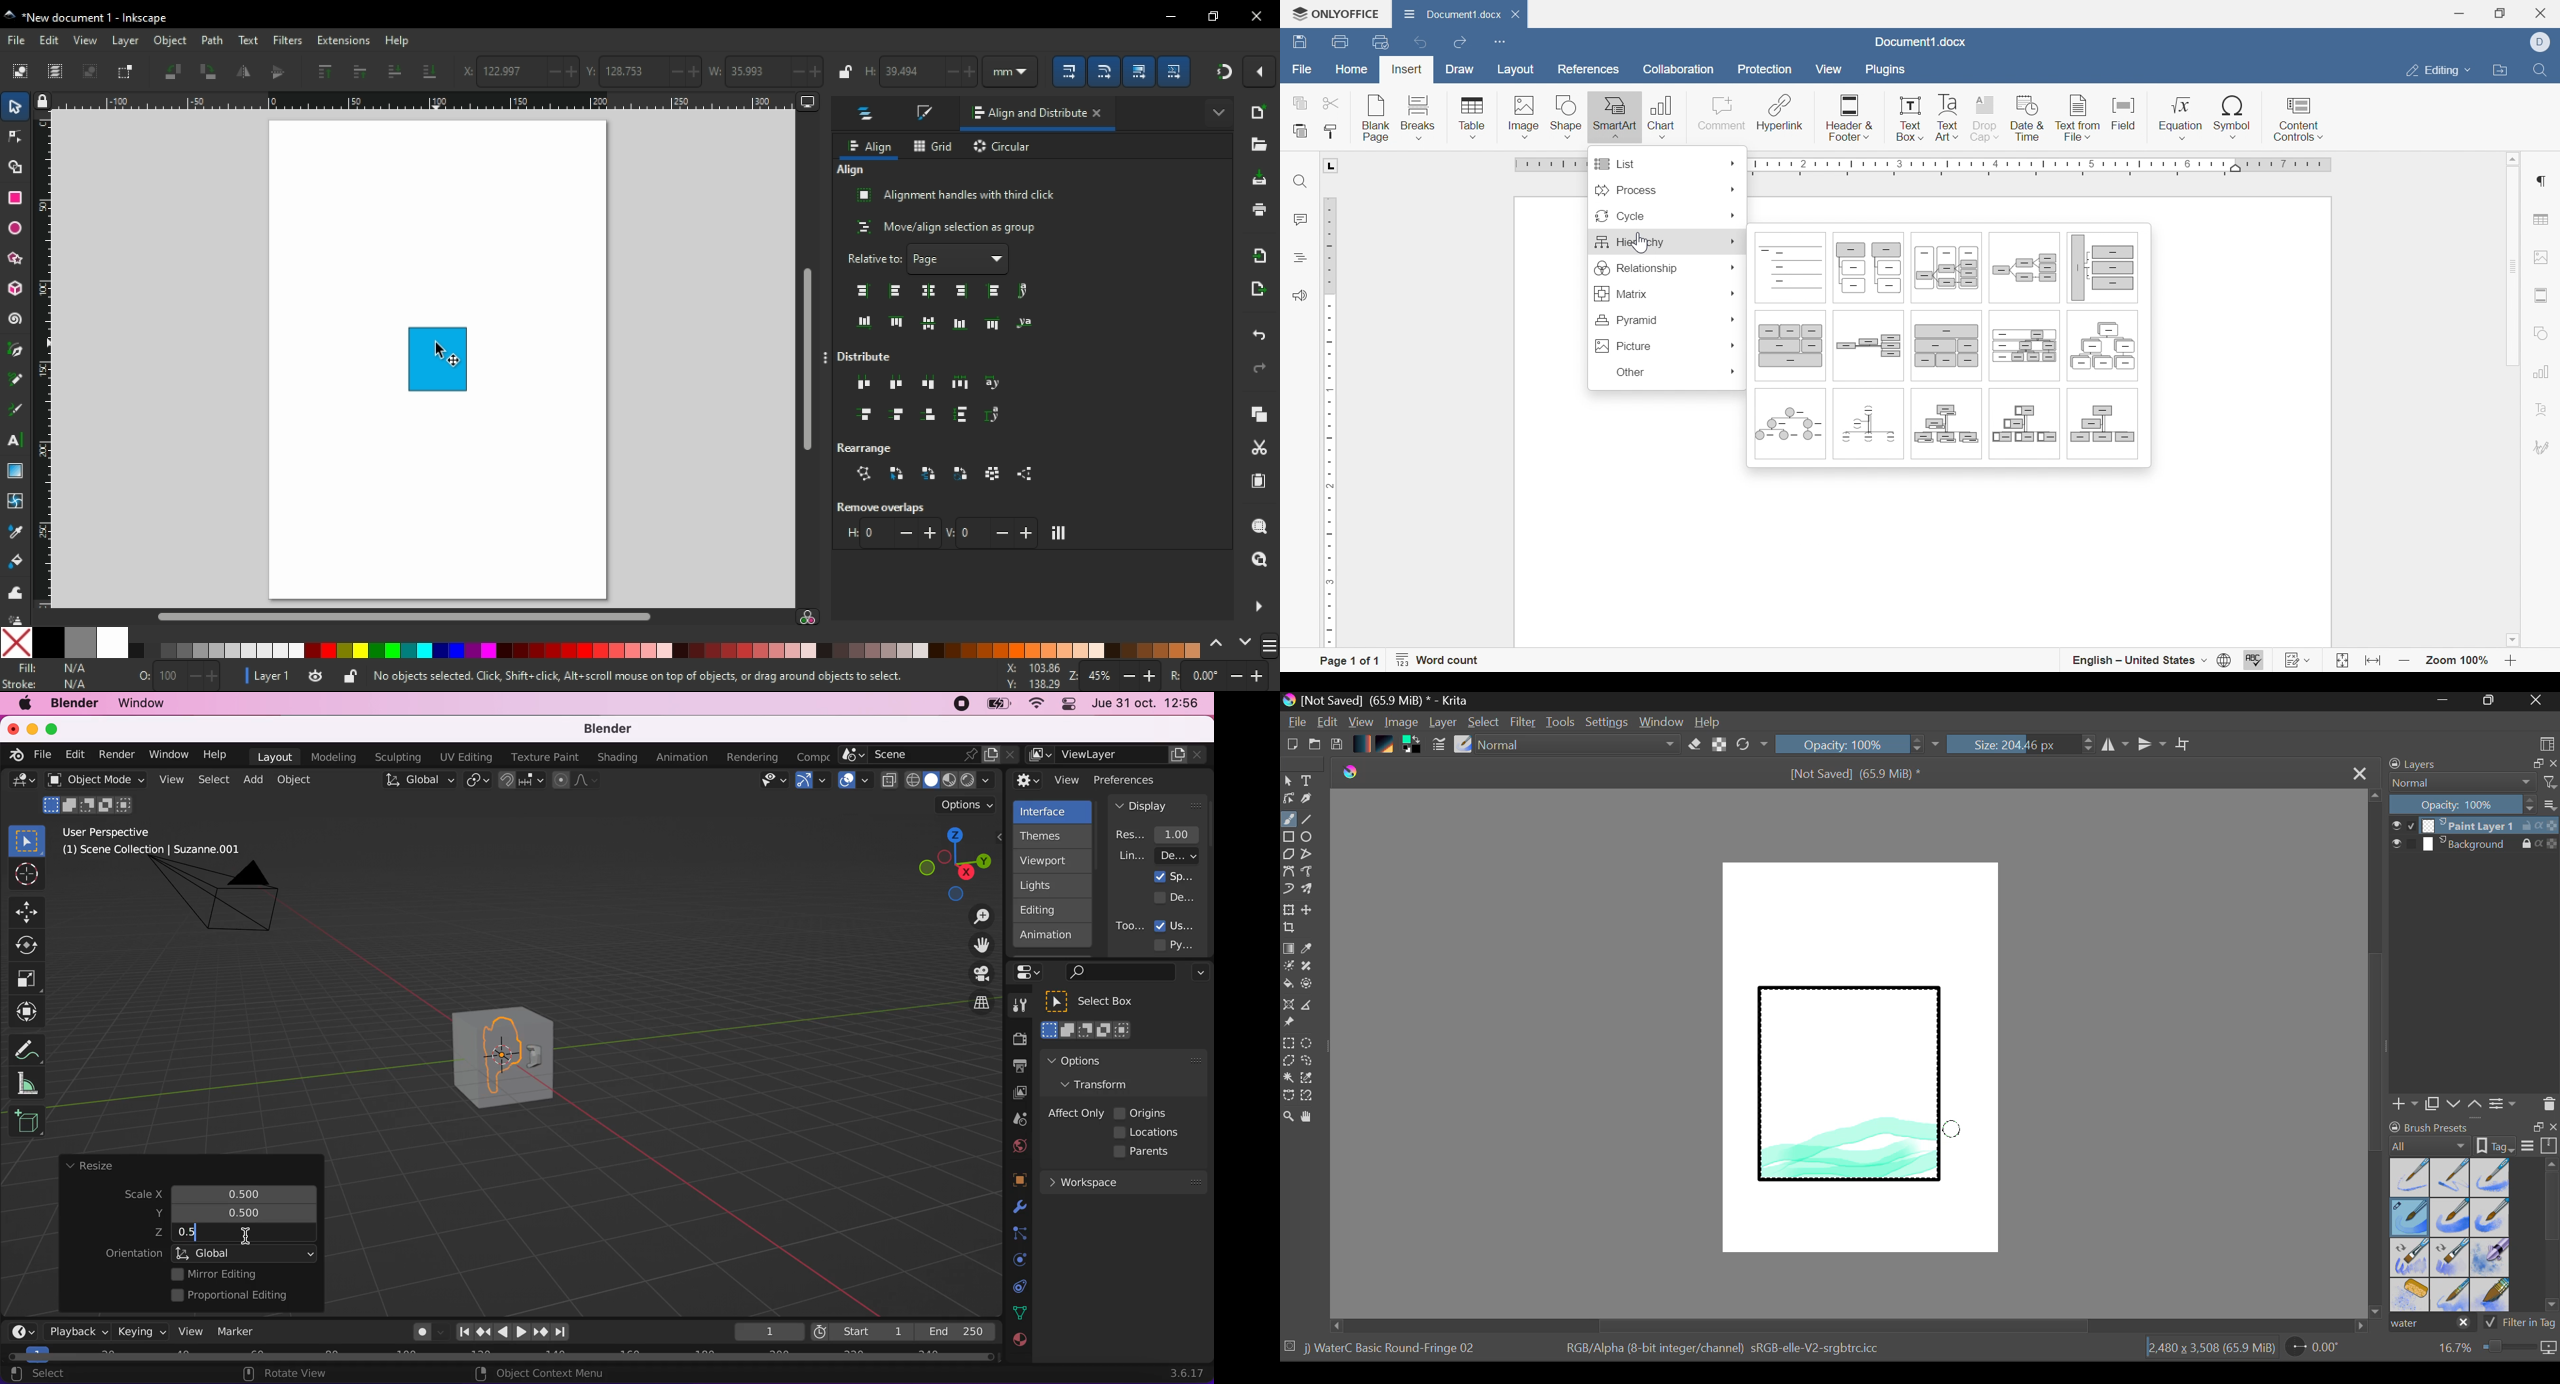 The height and width of the screenshot is (1400, 2576). I want to click on Save, so click(1298, 41).